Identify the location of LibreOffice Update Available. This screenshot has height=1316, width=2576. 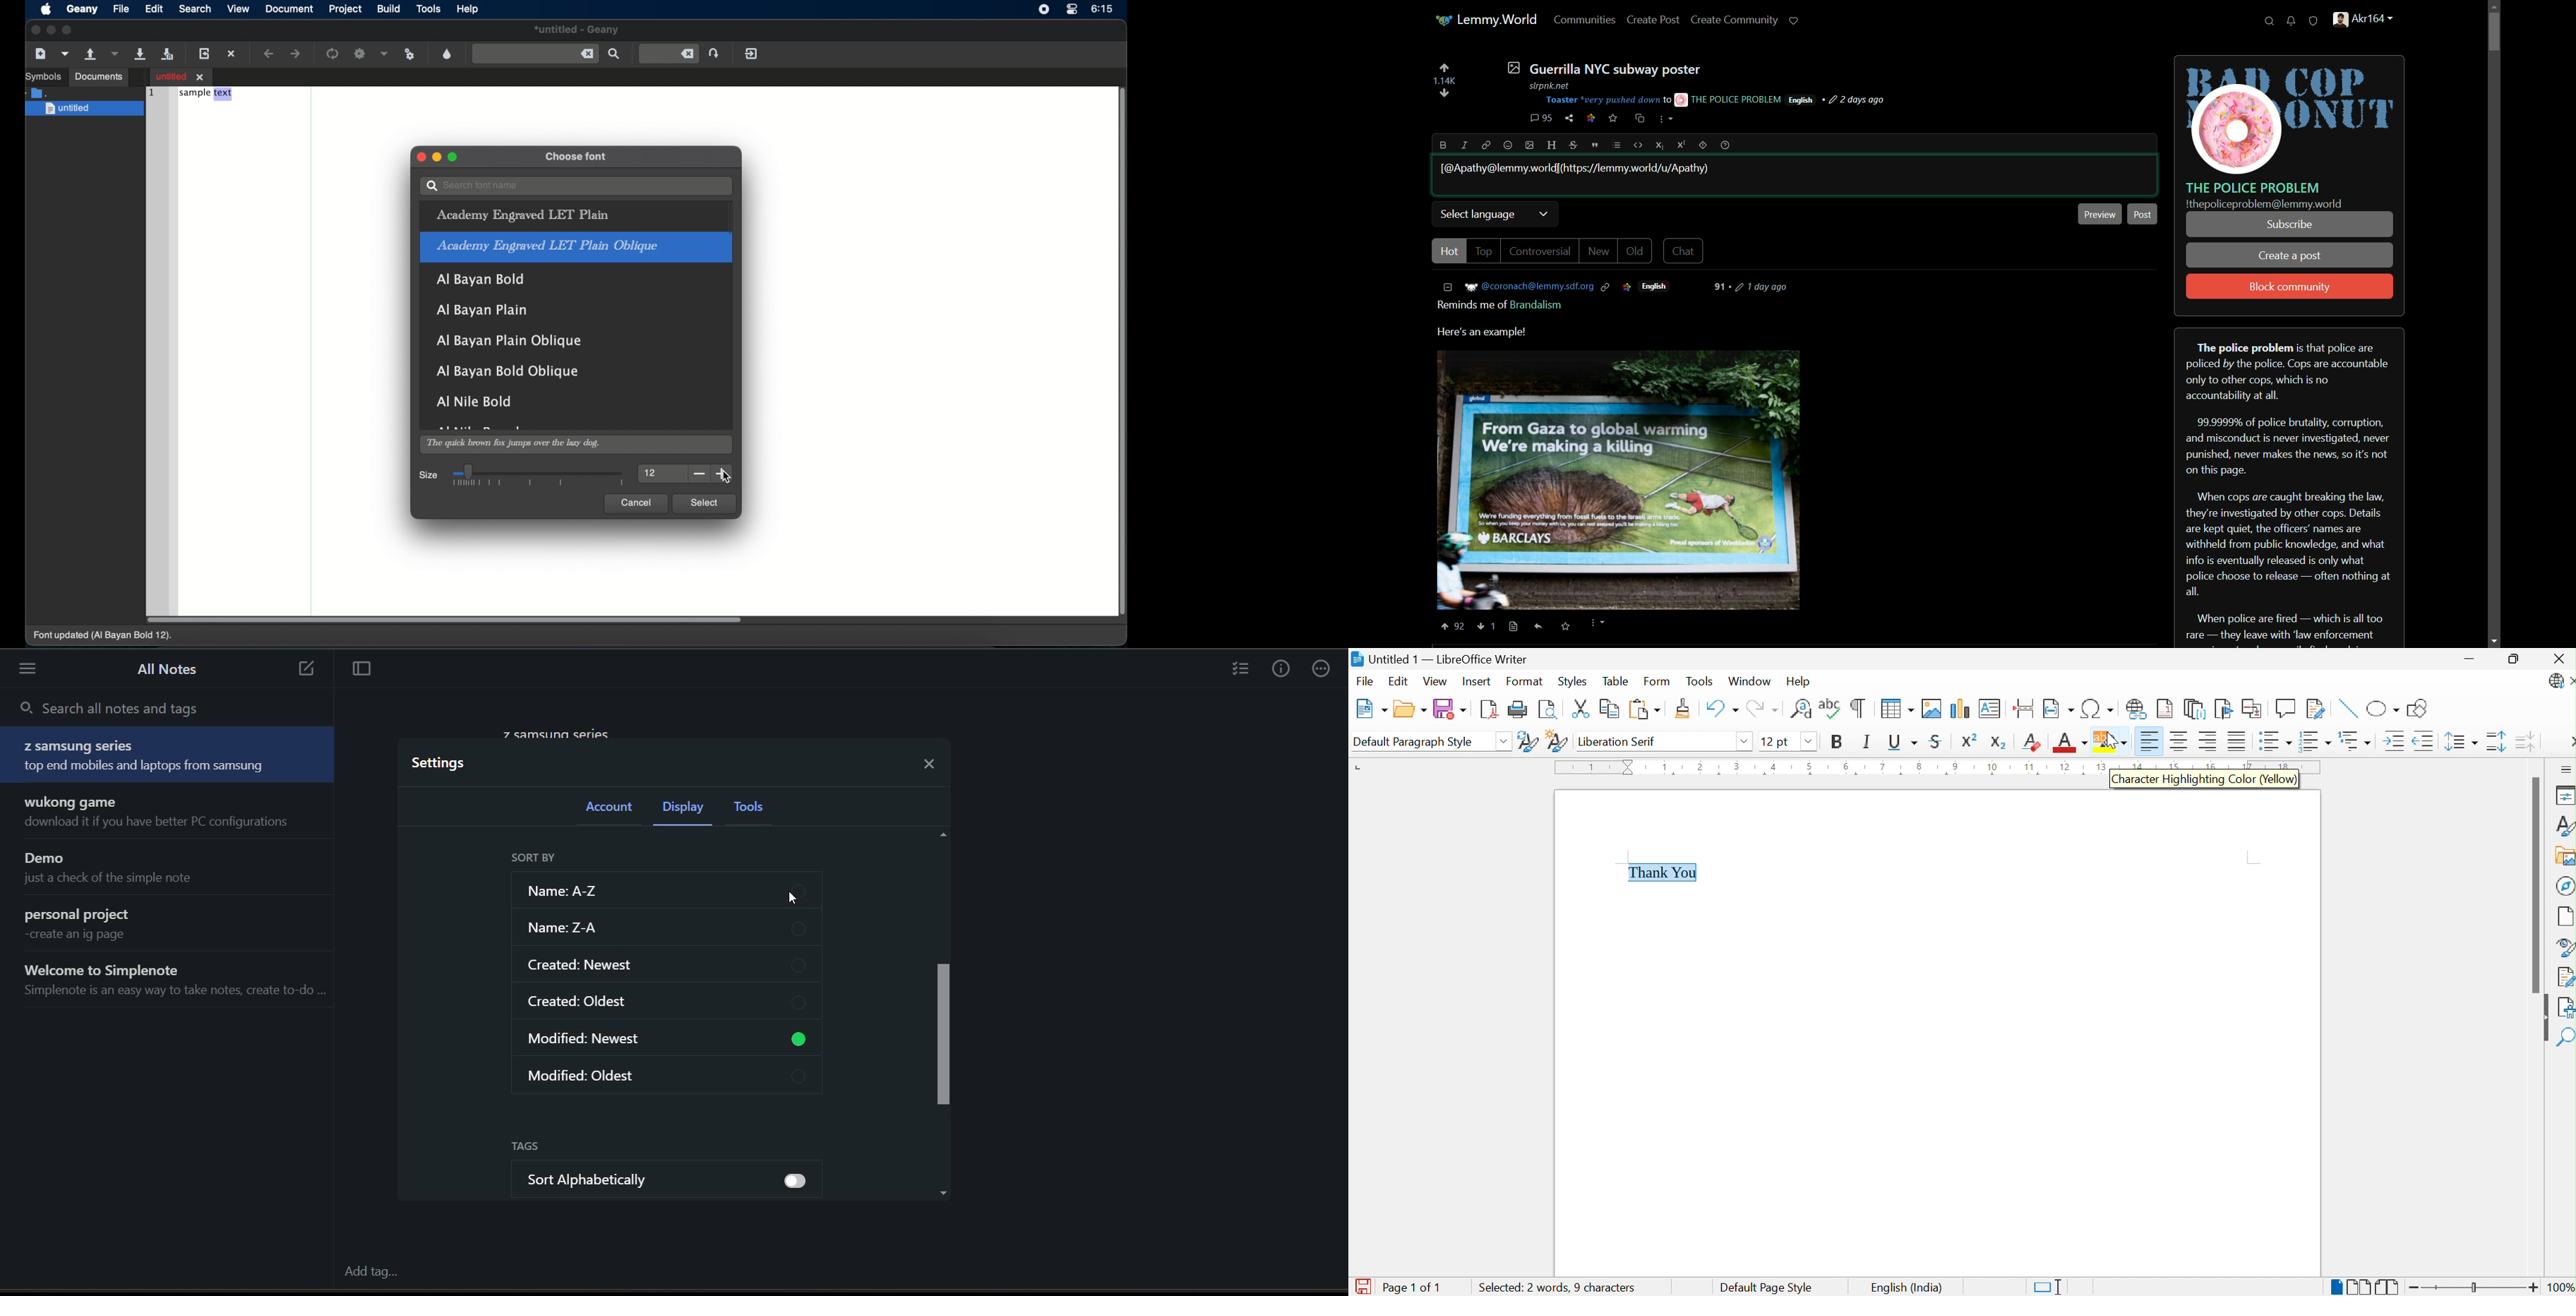
(2561, 683).